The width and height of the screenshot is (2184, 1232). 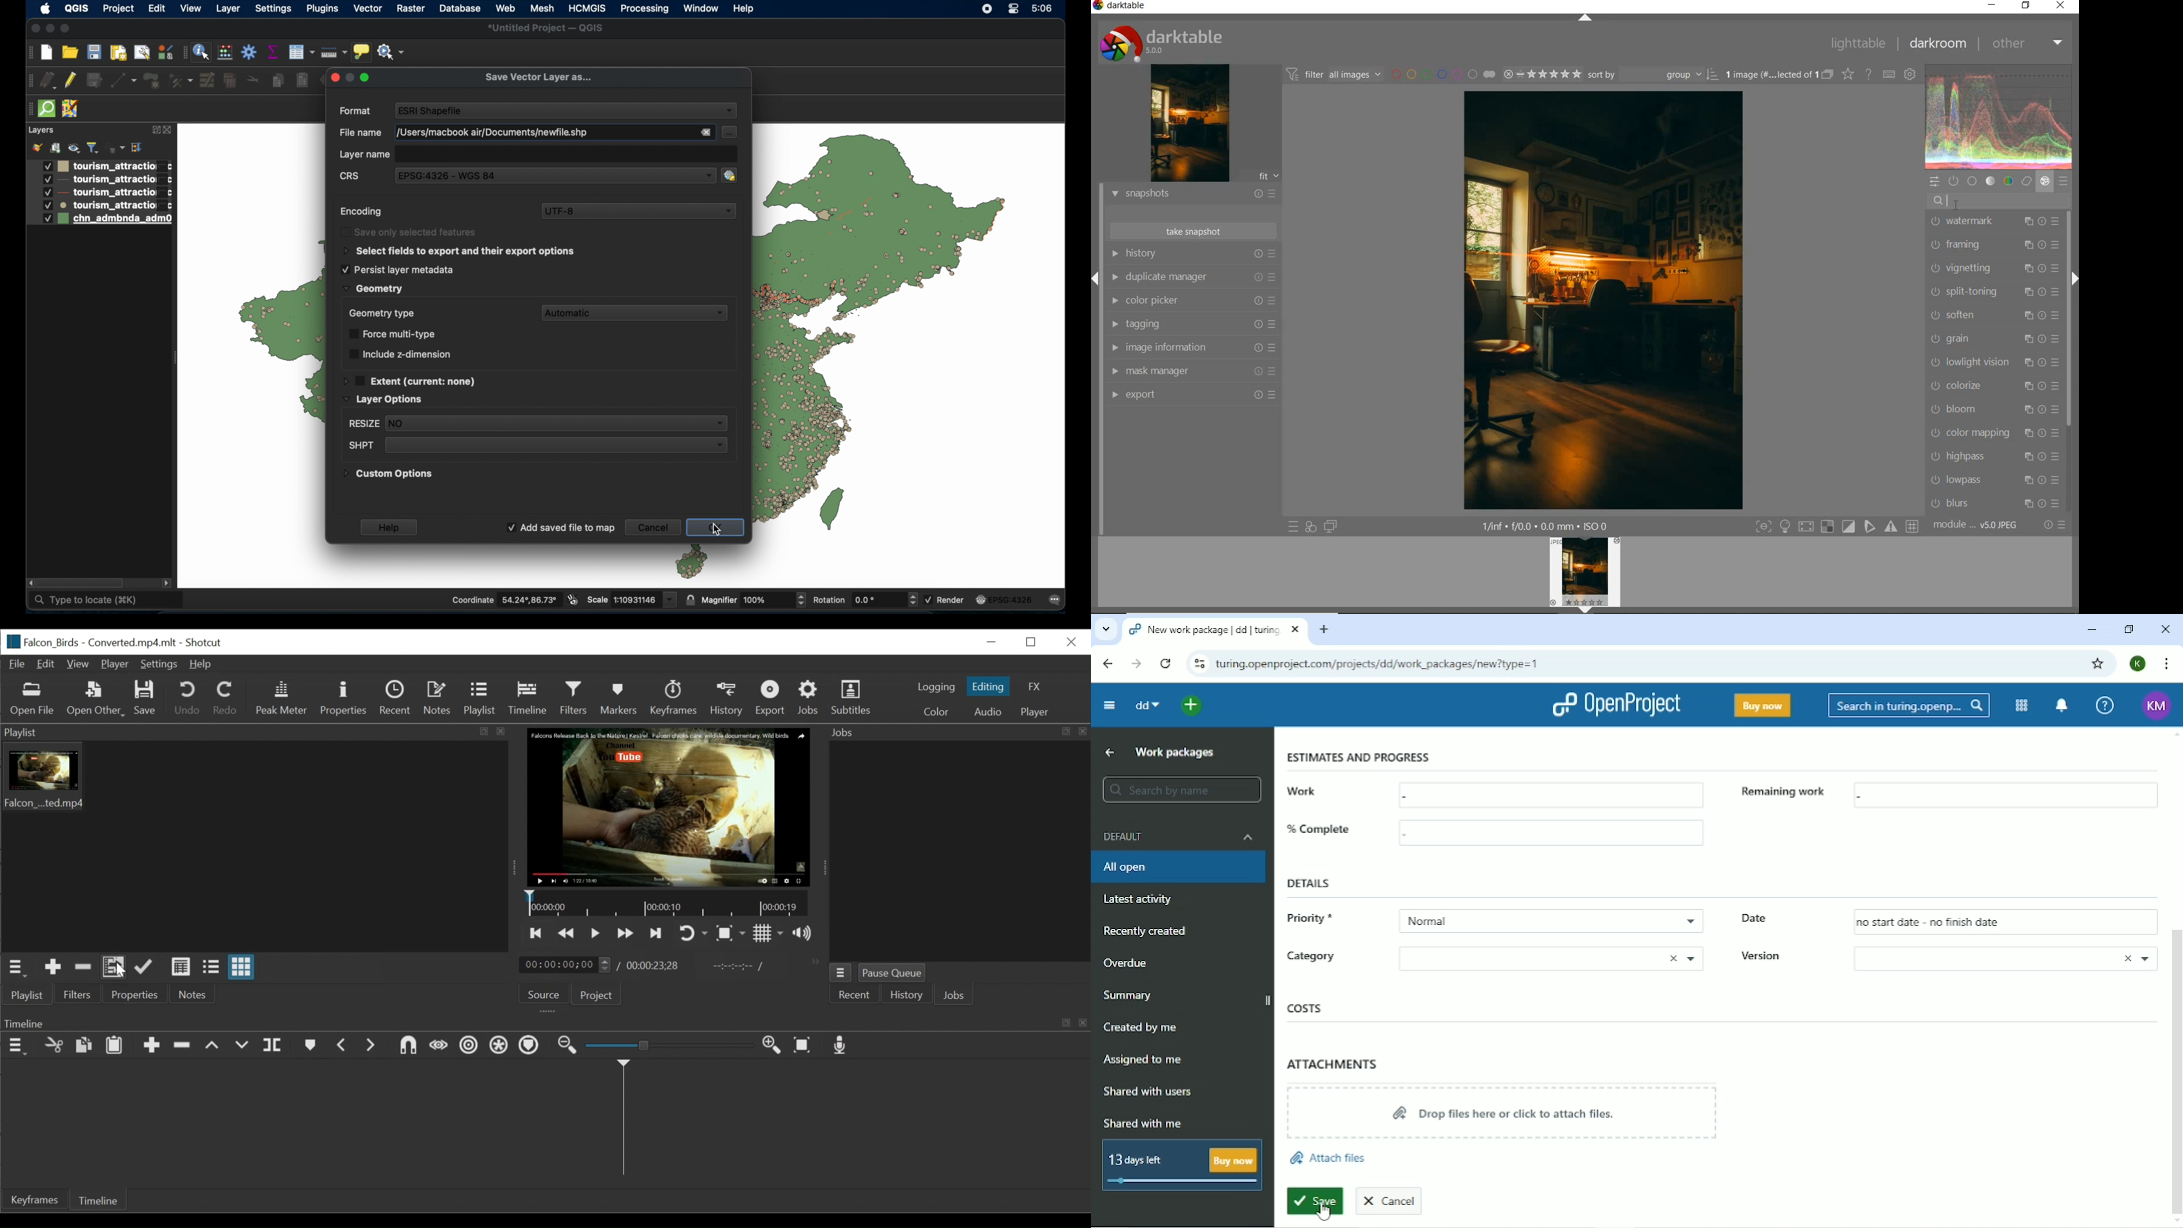 What do you see at coordinates (1148, 706) in the screenshot?
I see `dd` at bounding box center [1148, 706].